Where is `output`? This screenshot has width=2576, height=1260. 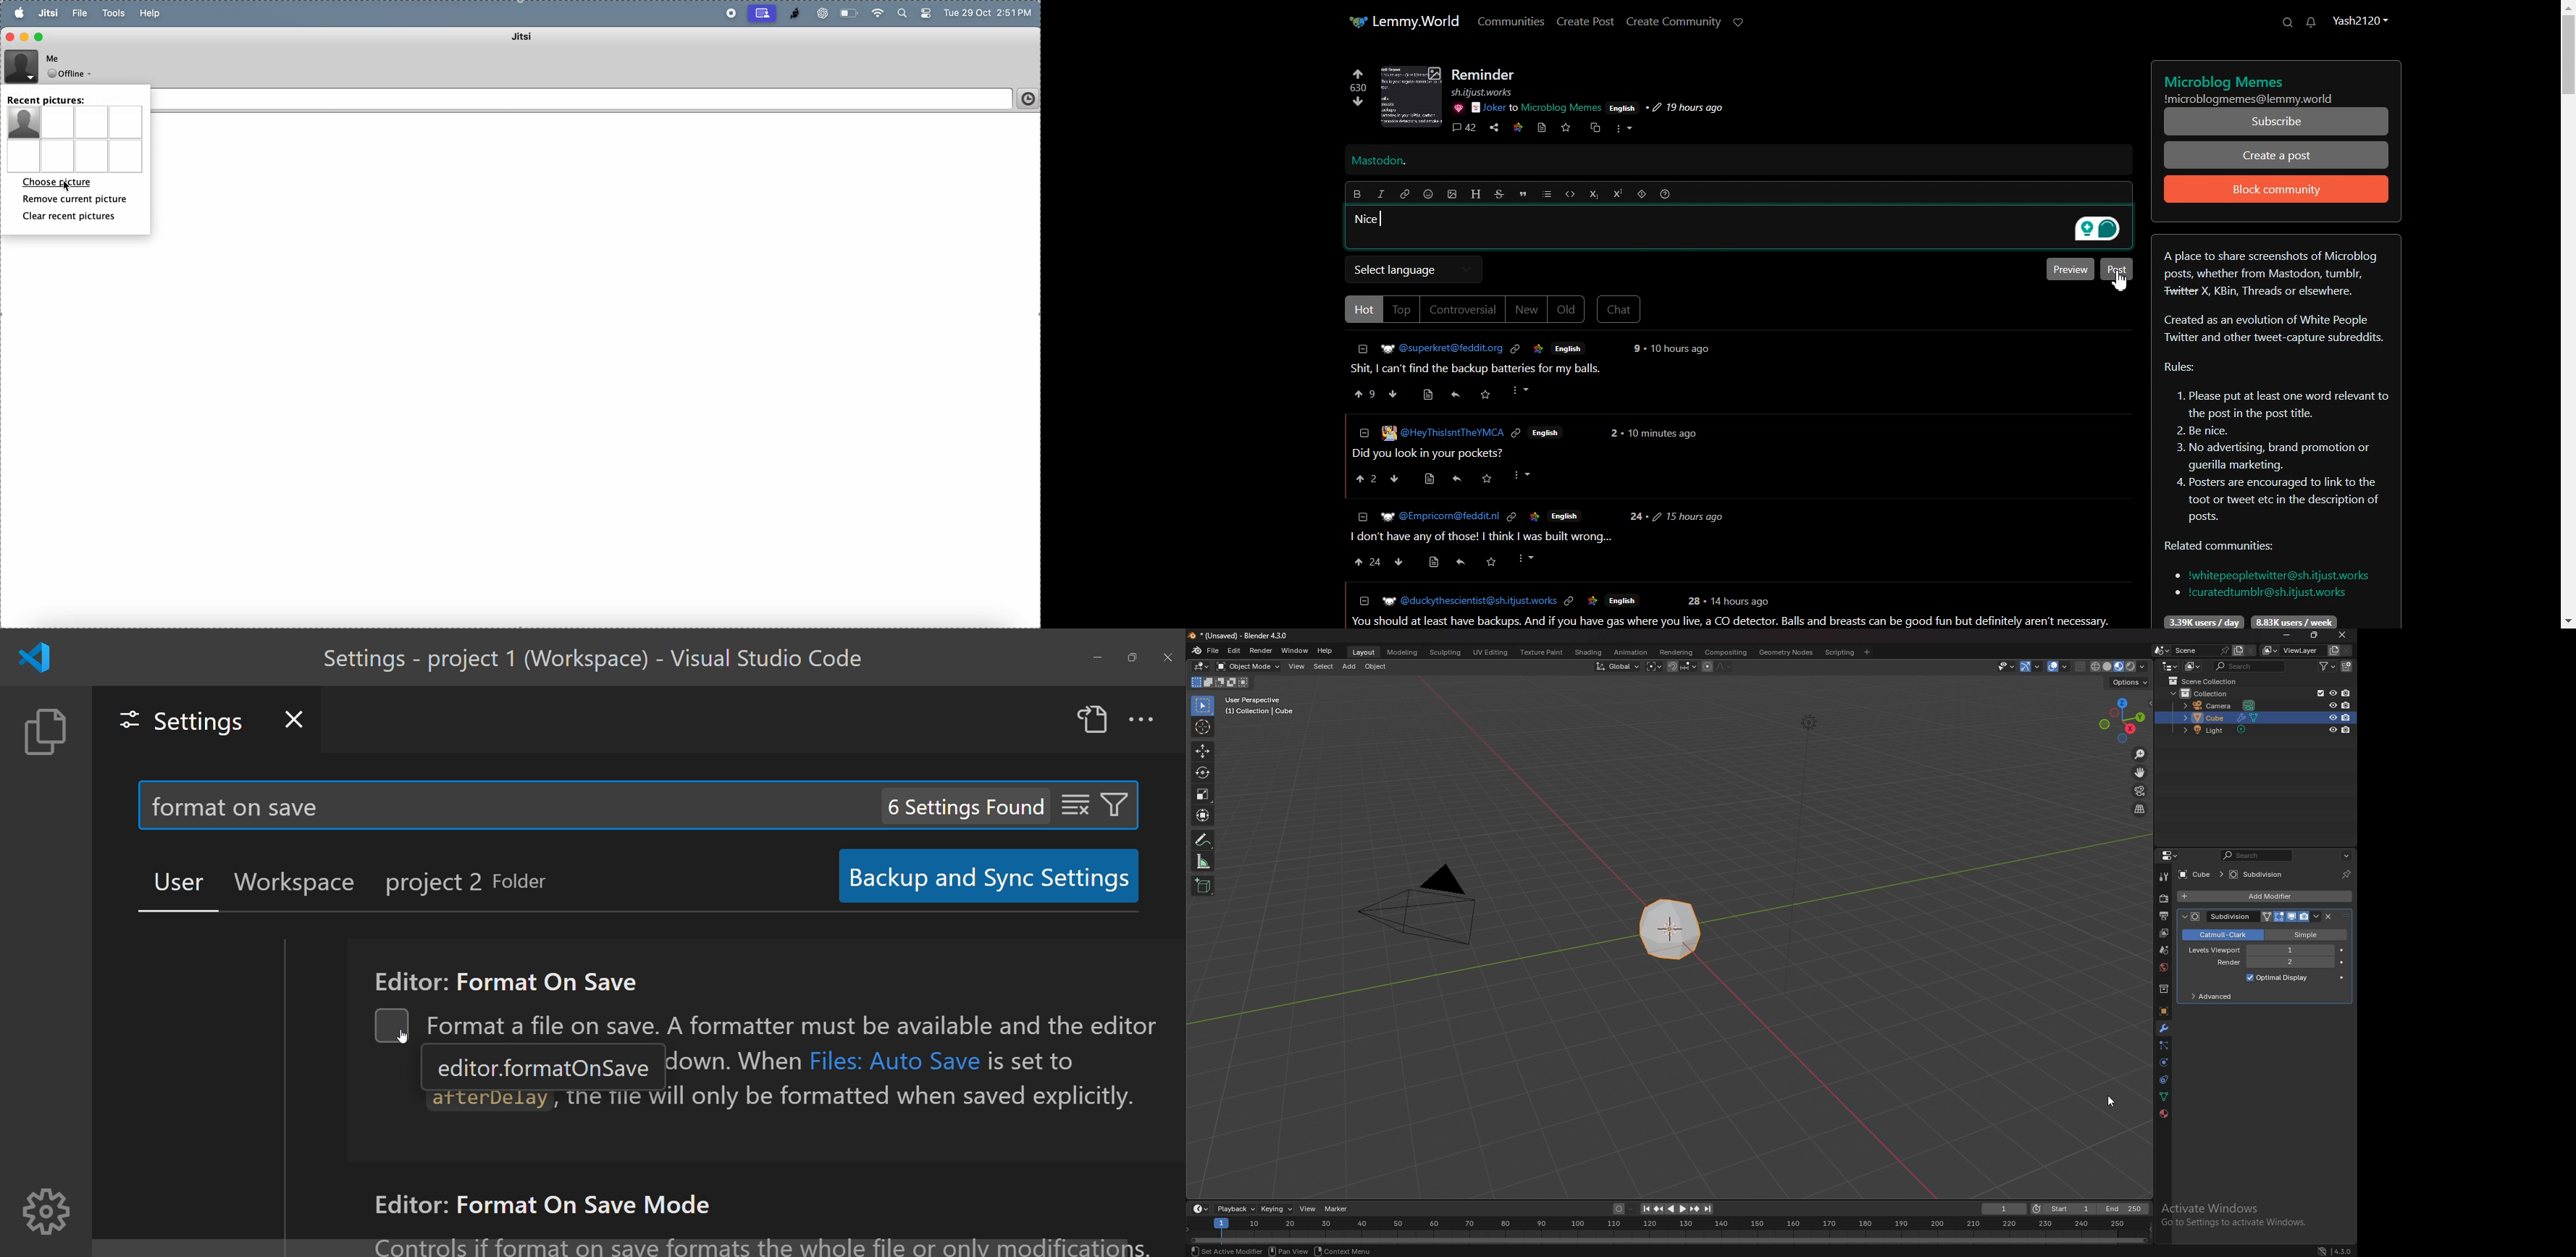
output is located at coordinates (2163, 916).